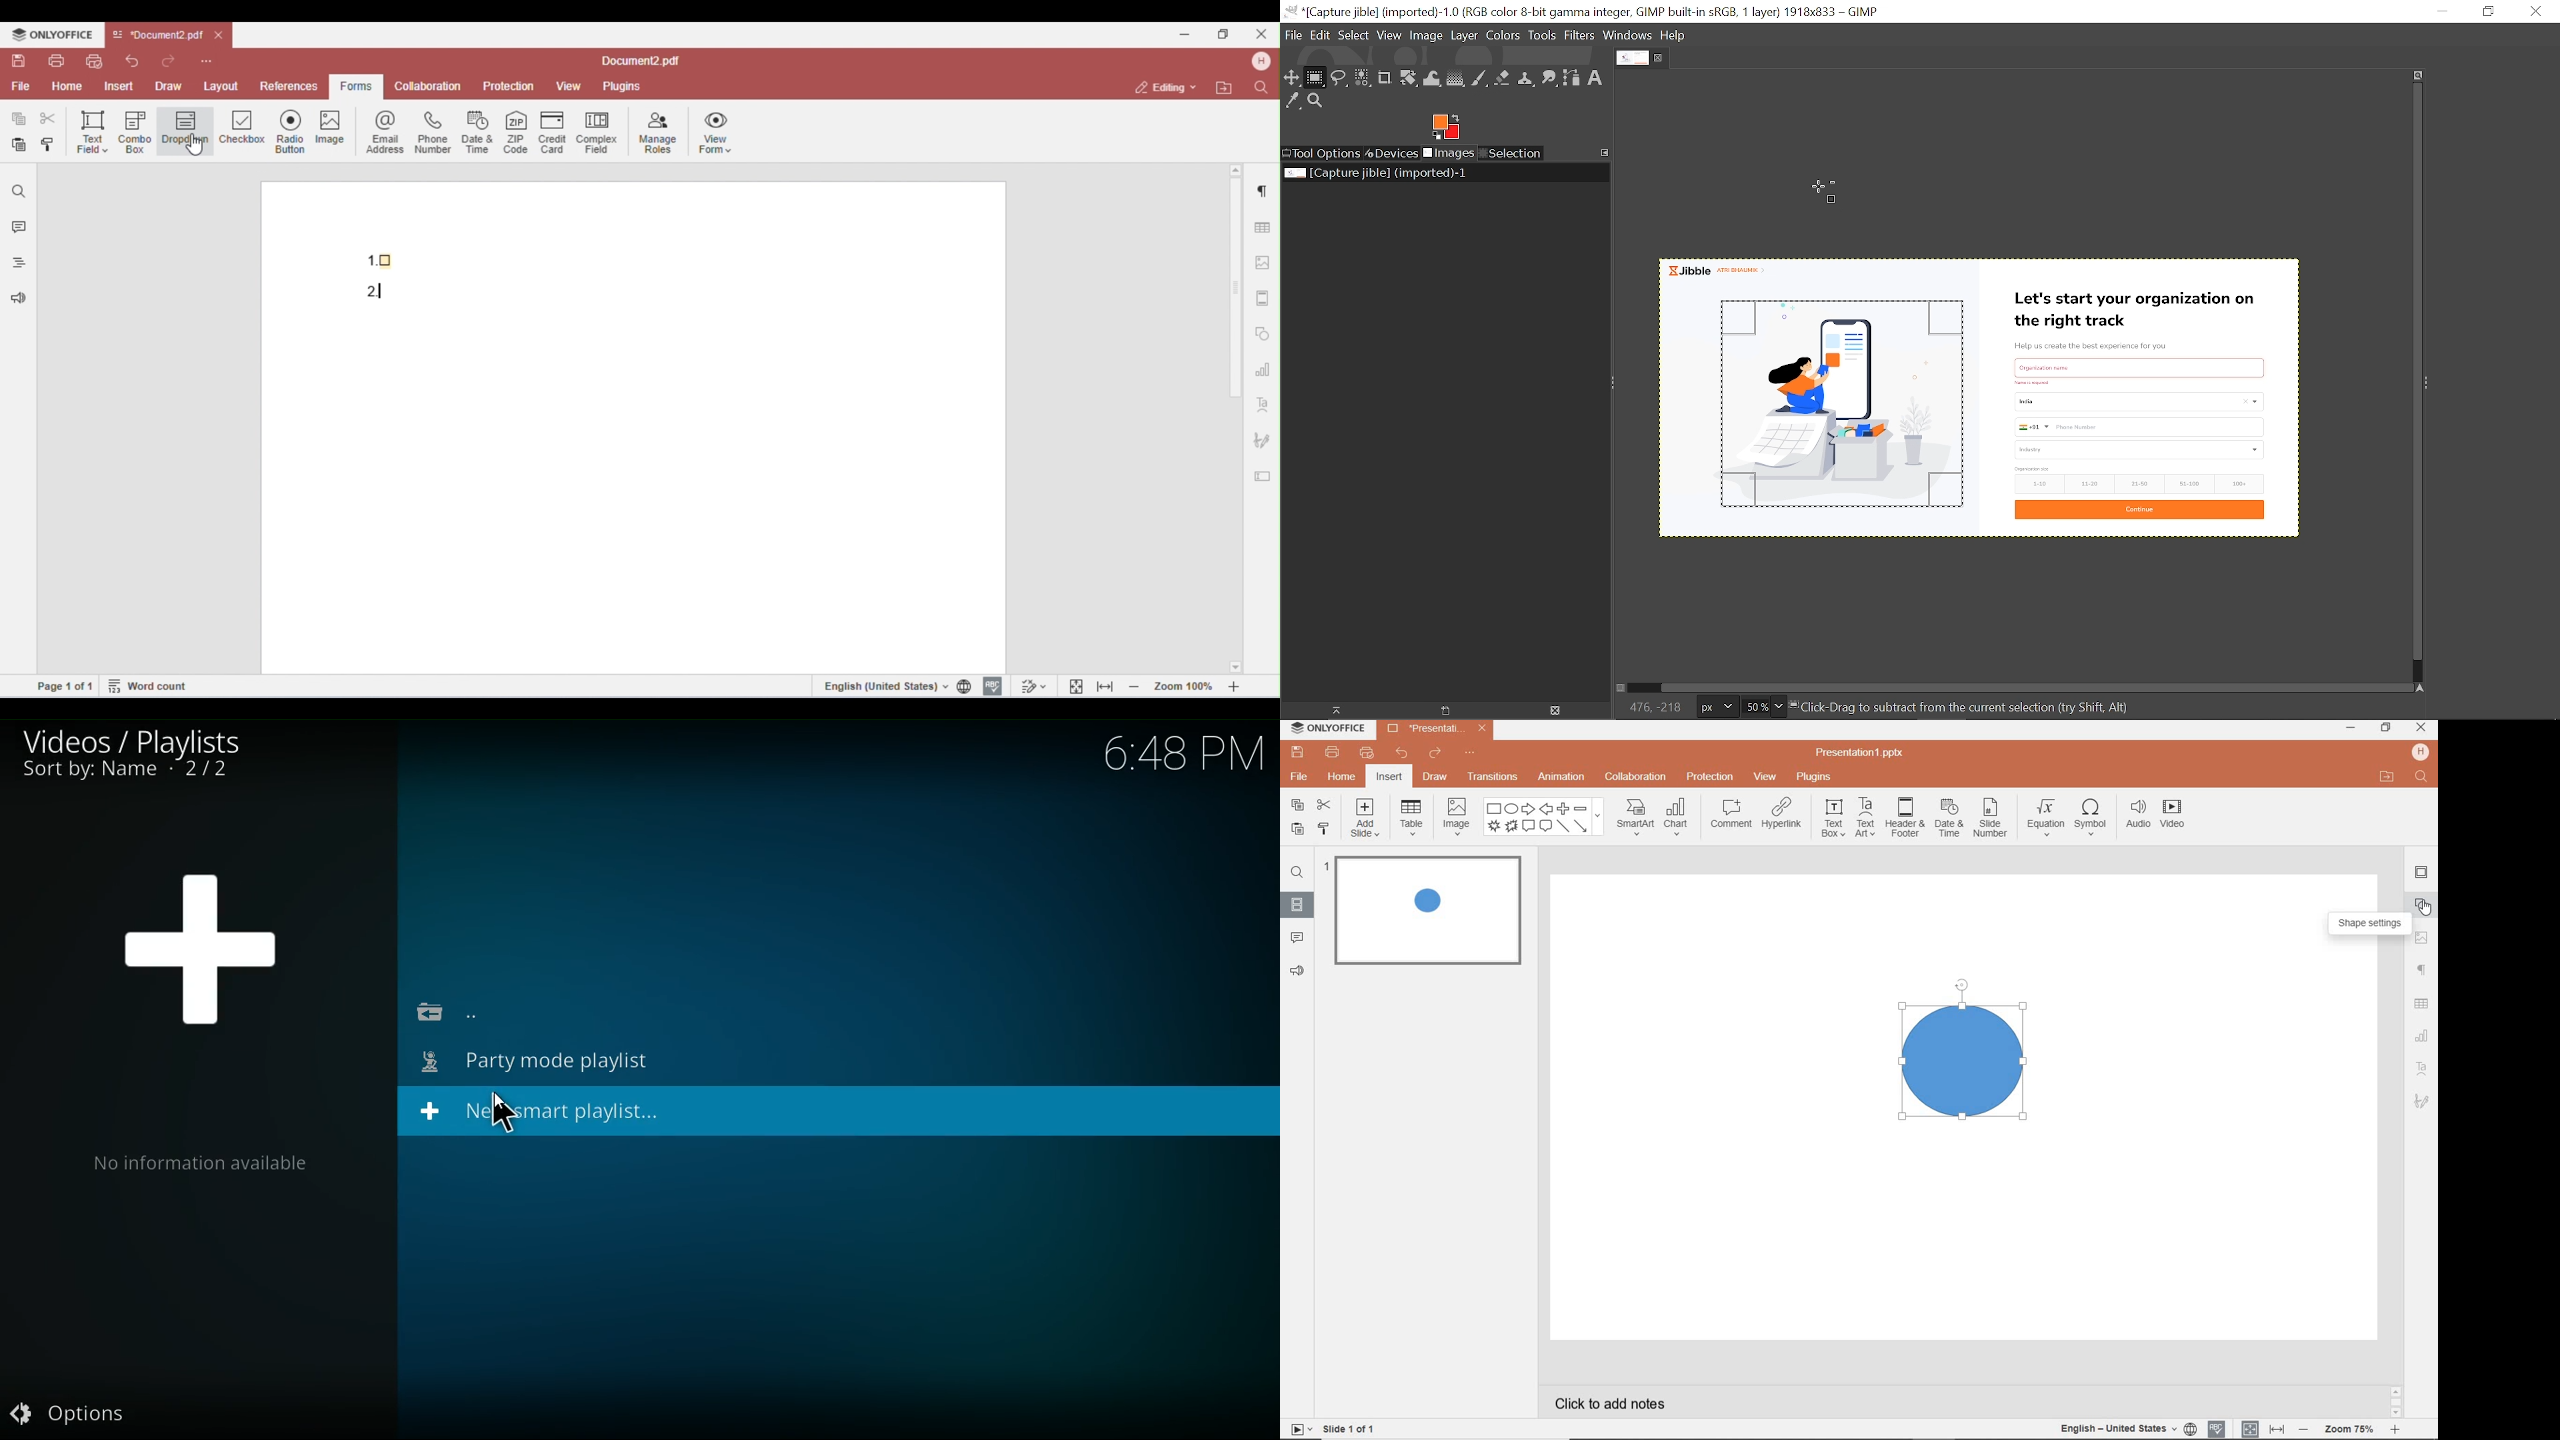 The image size is (2576, 1456). What do you see at coordinates (1674, 36) in the screenshot?
I see `Help` at bounding box center [1674, 36].